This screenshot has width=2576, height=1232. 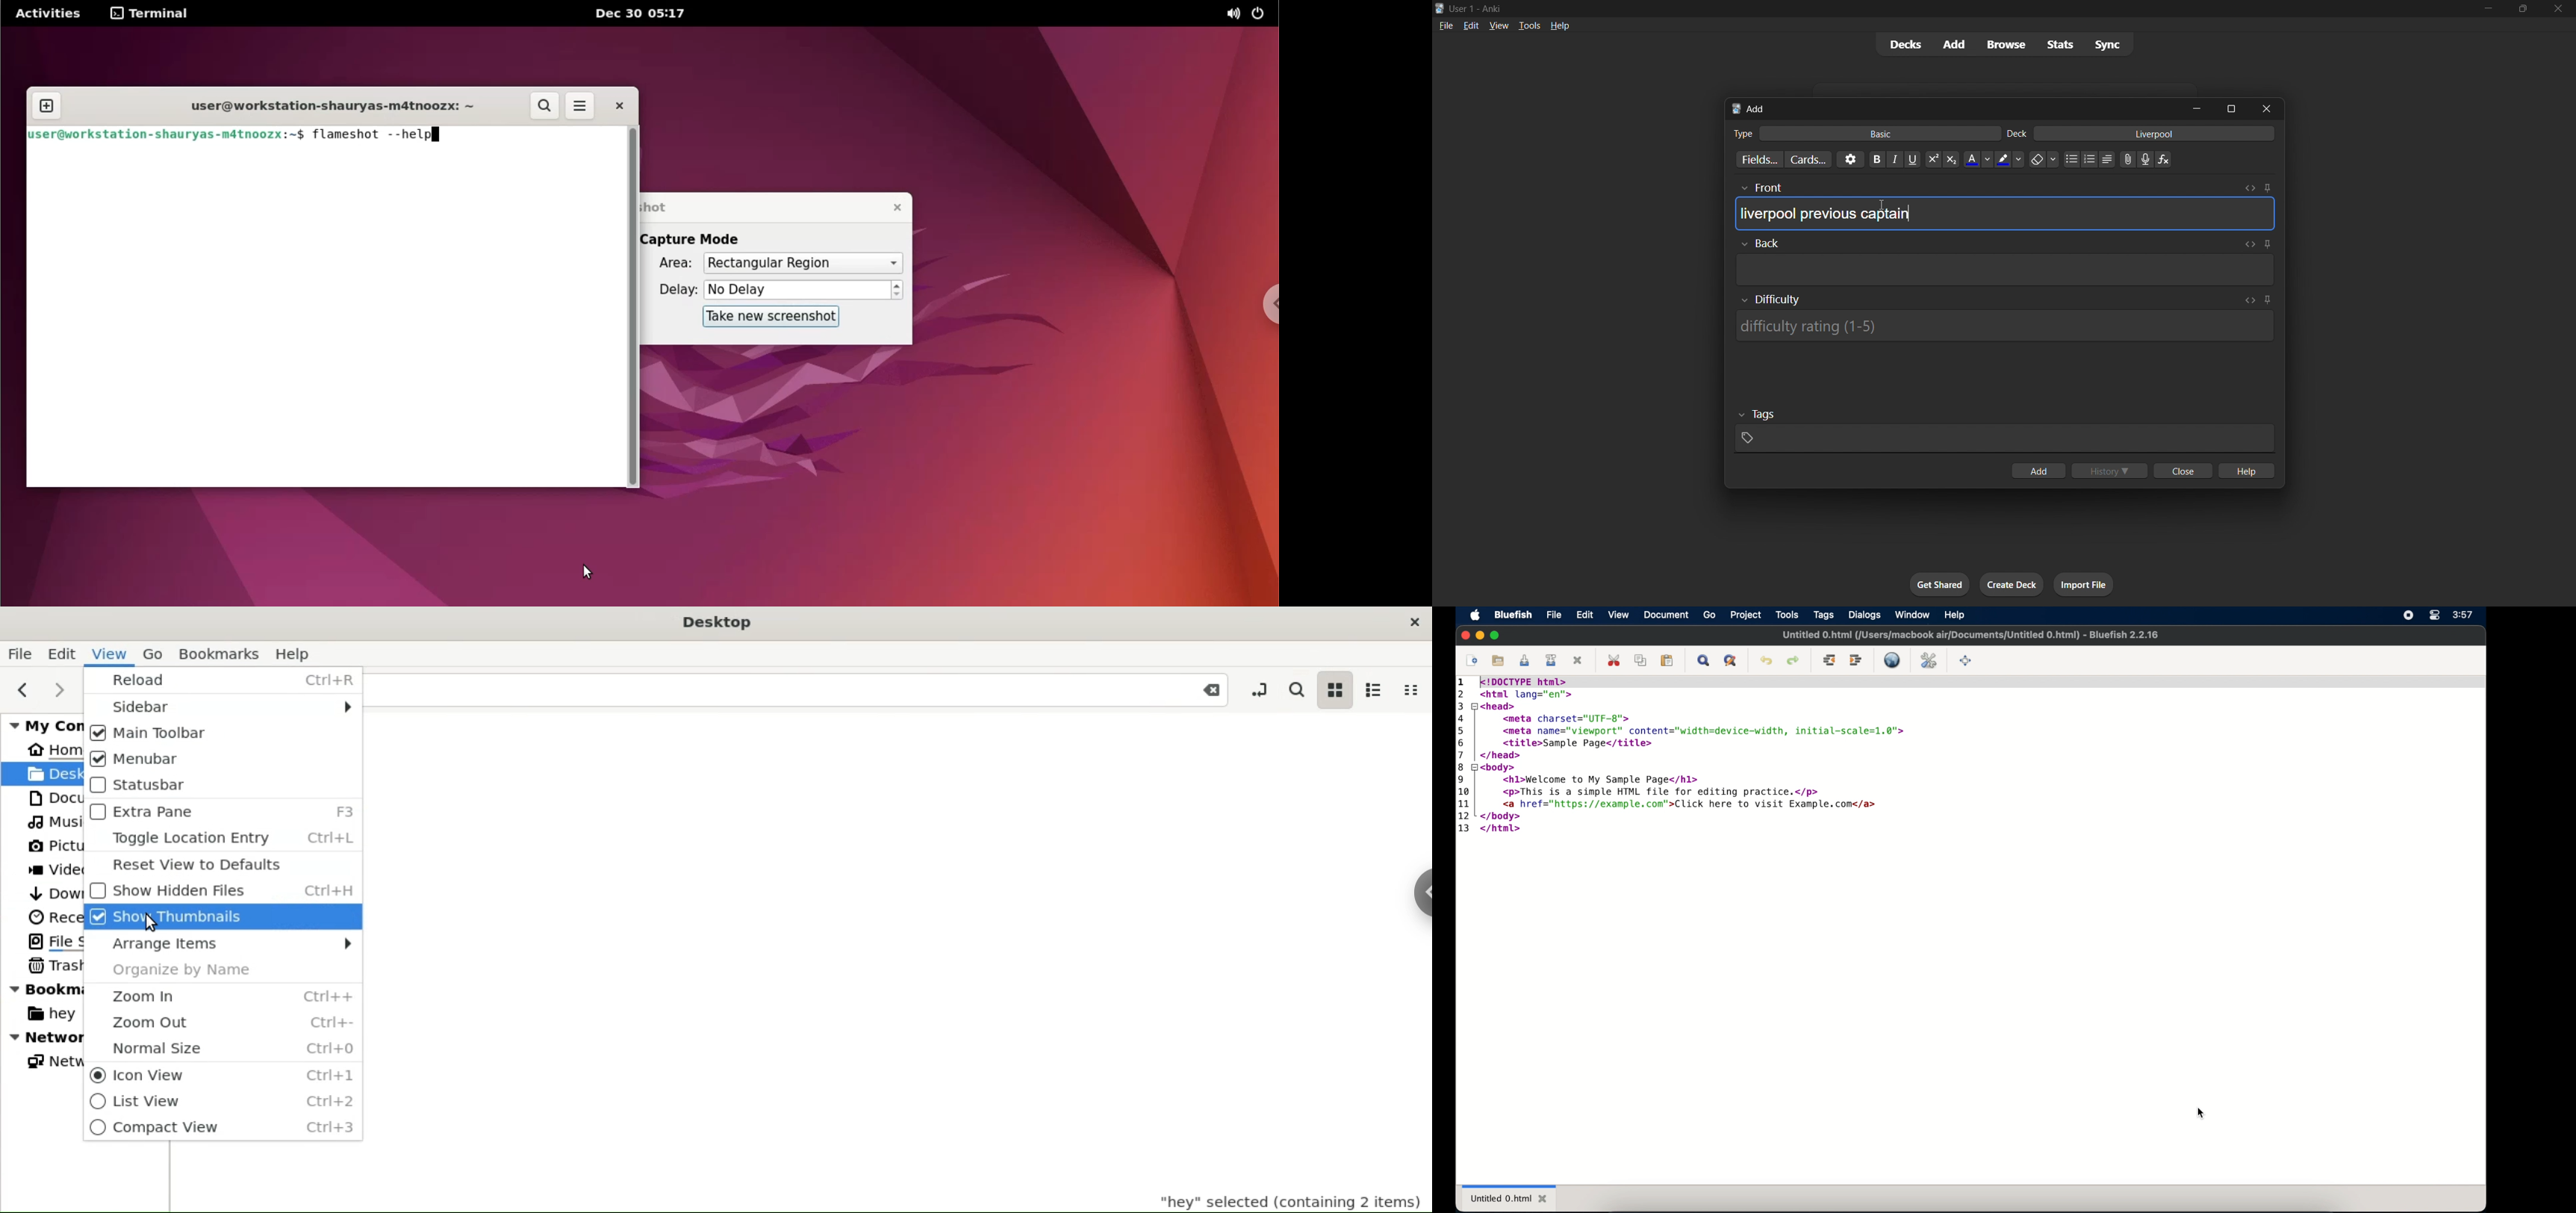 What do you see at coordinates (1967, 661) in the screenshot?
I see `full screen` at bounding box center [1967, 661].